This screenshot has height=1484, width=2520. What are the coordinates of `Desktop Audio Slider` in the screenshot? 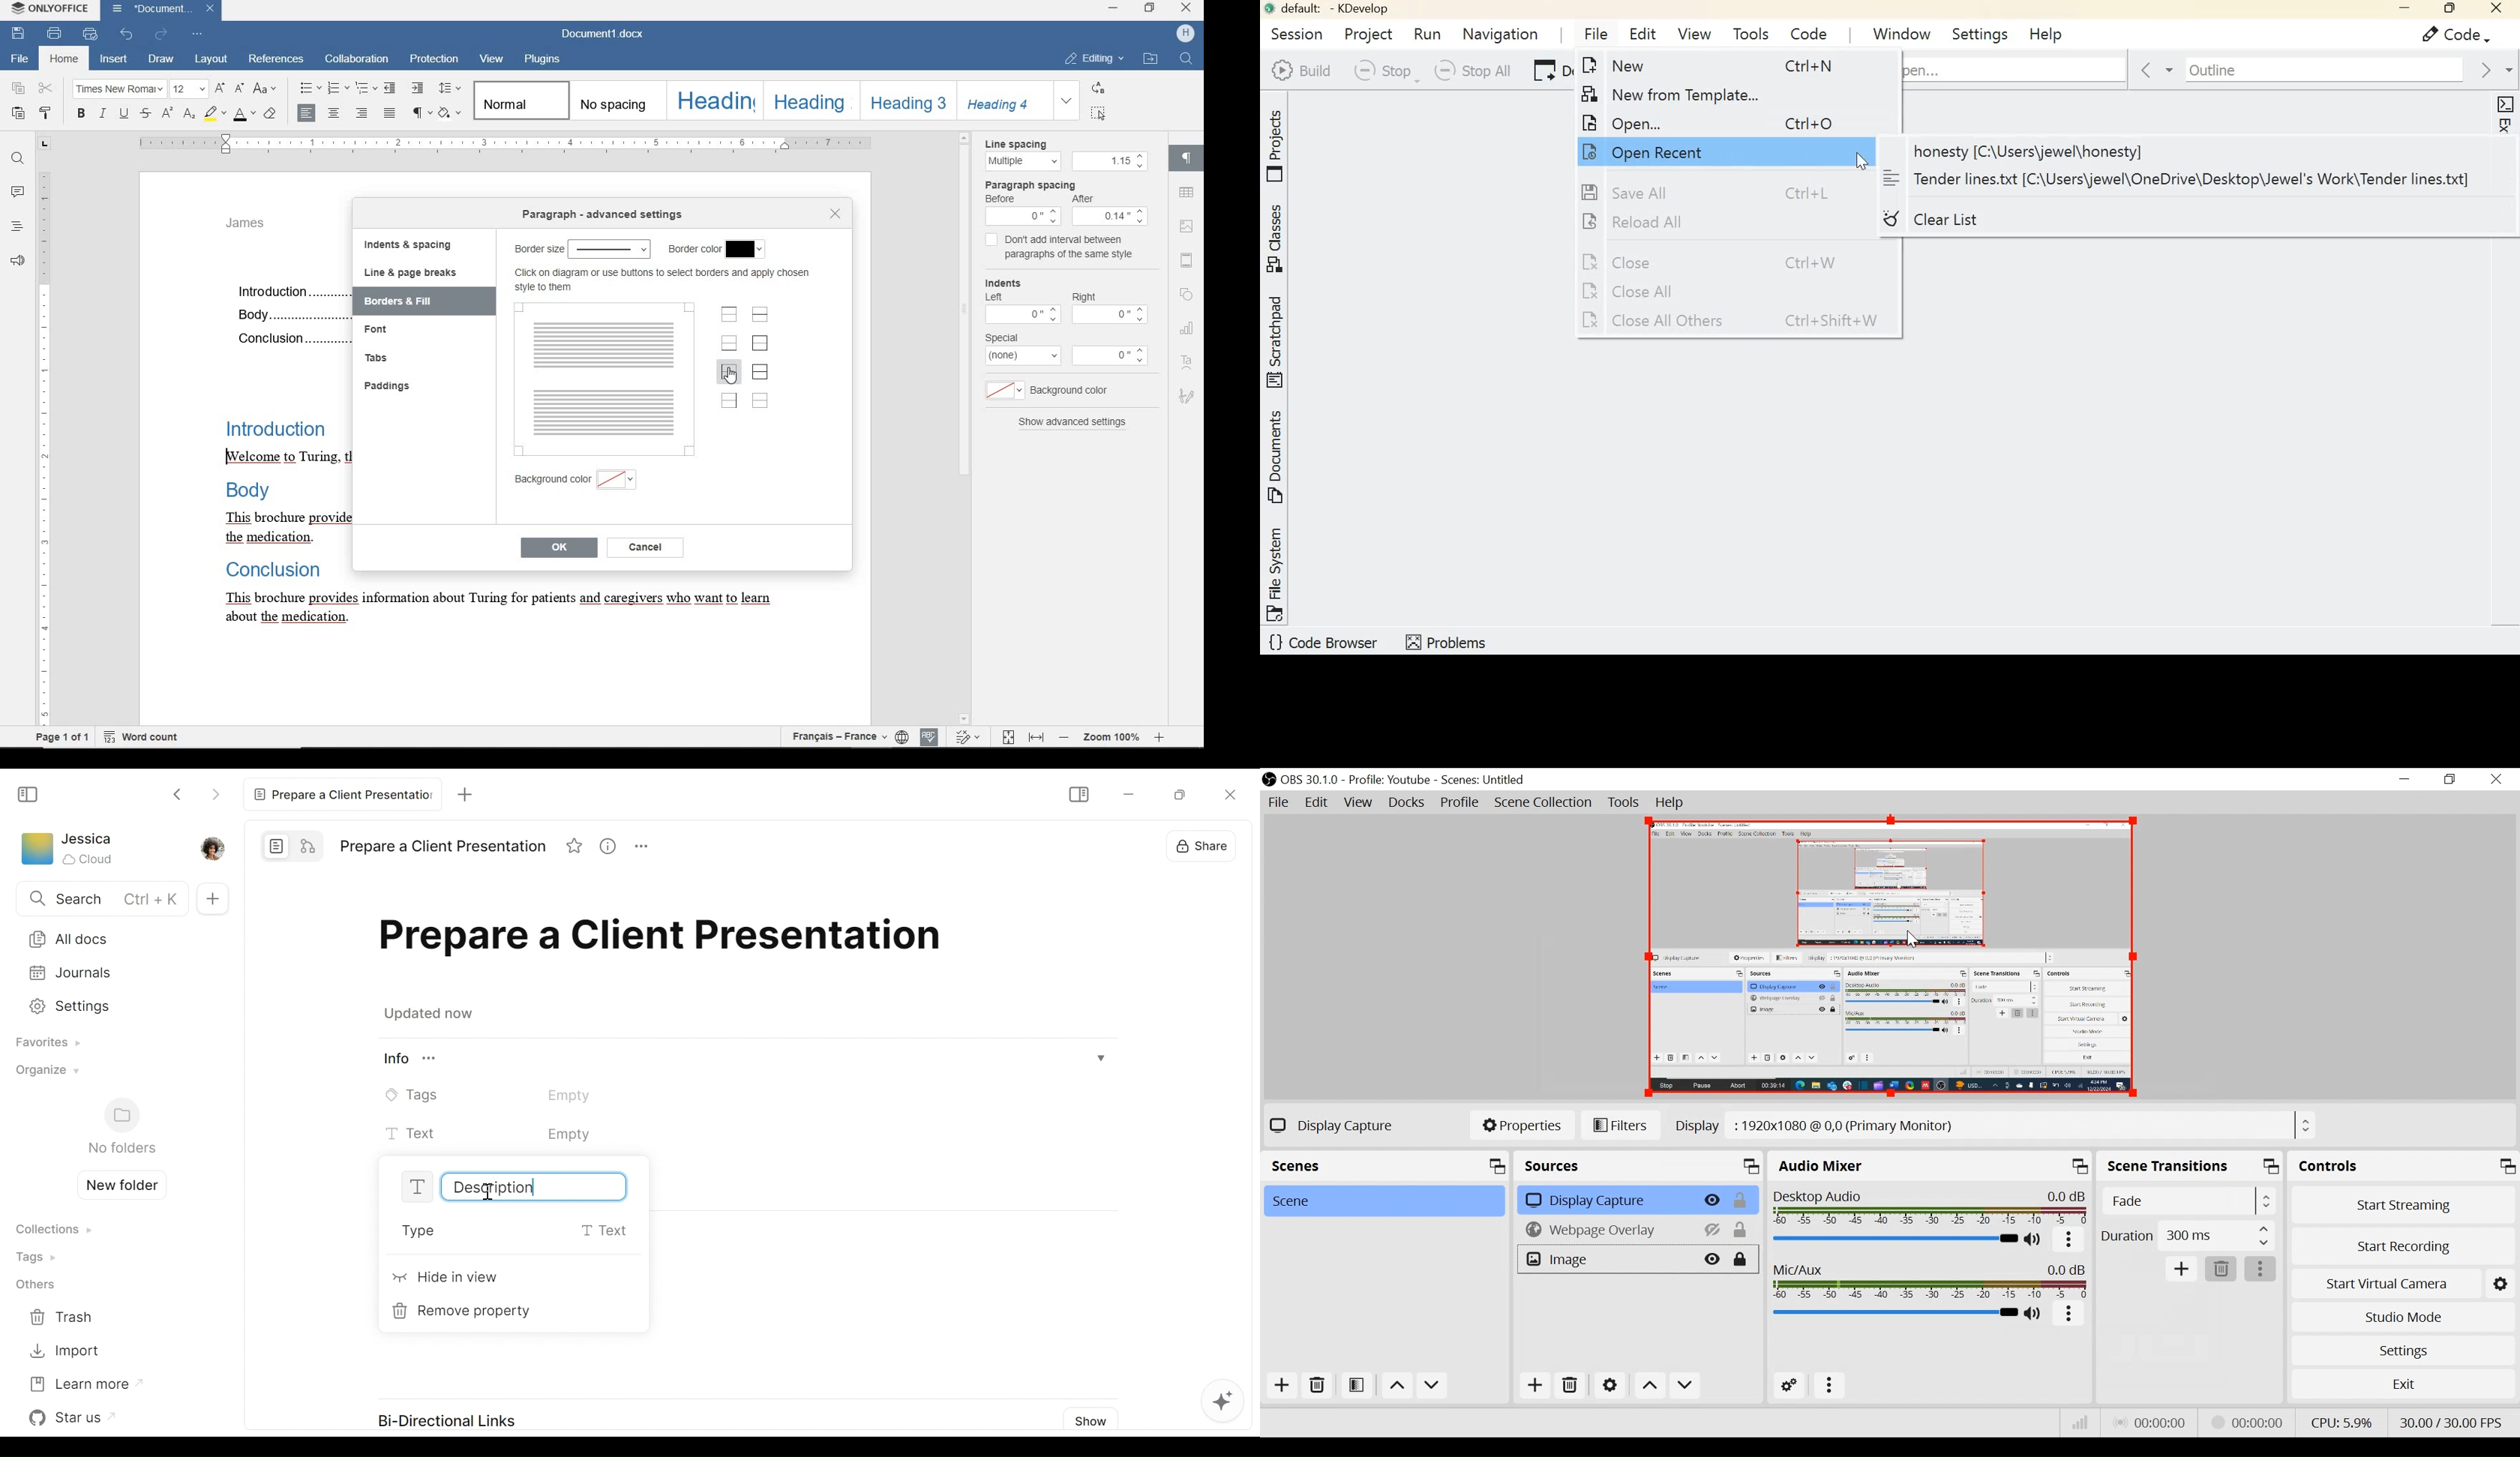 It's located at (1893, 1239).